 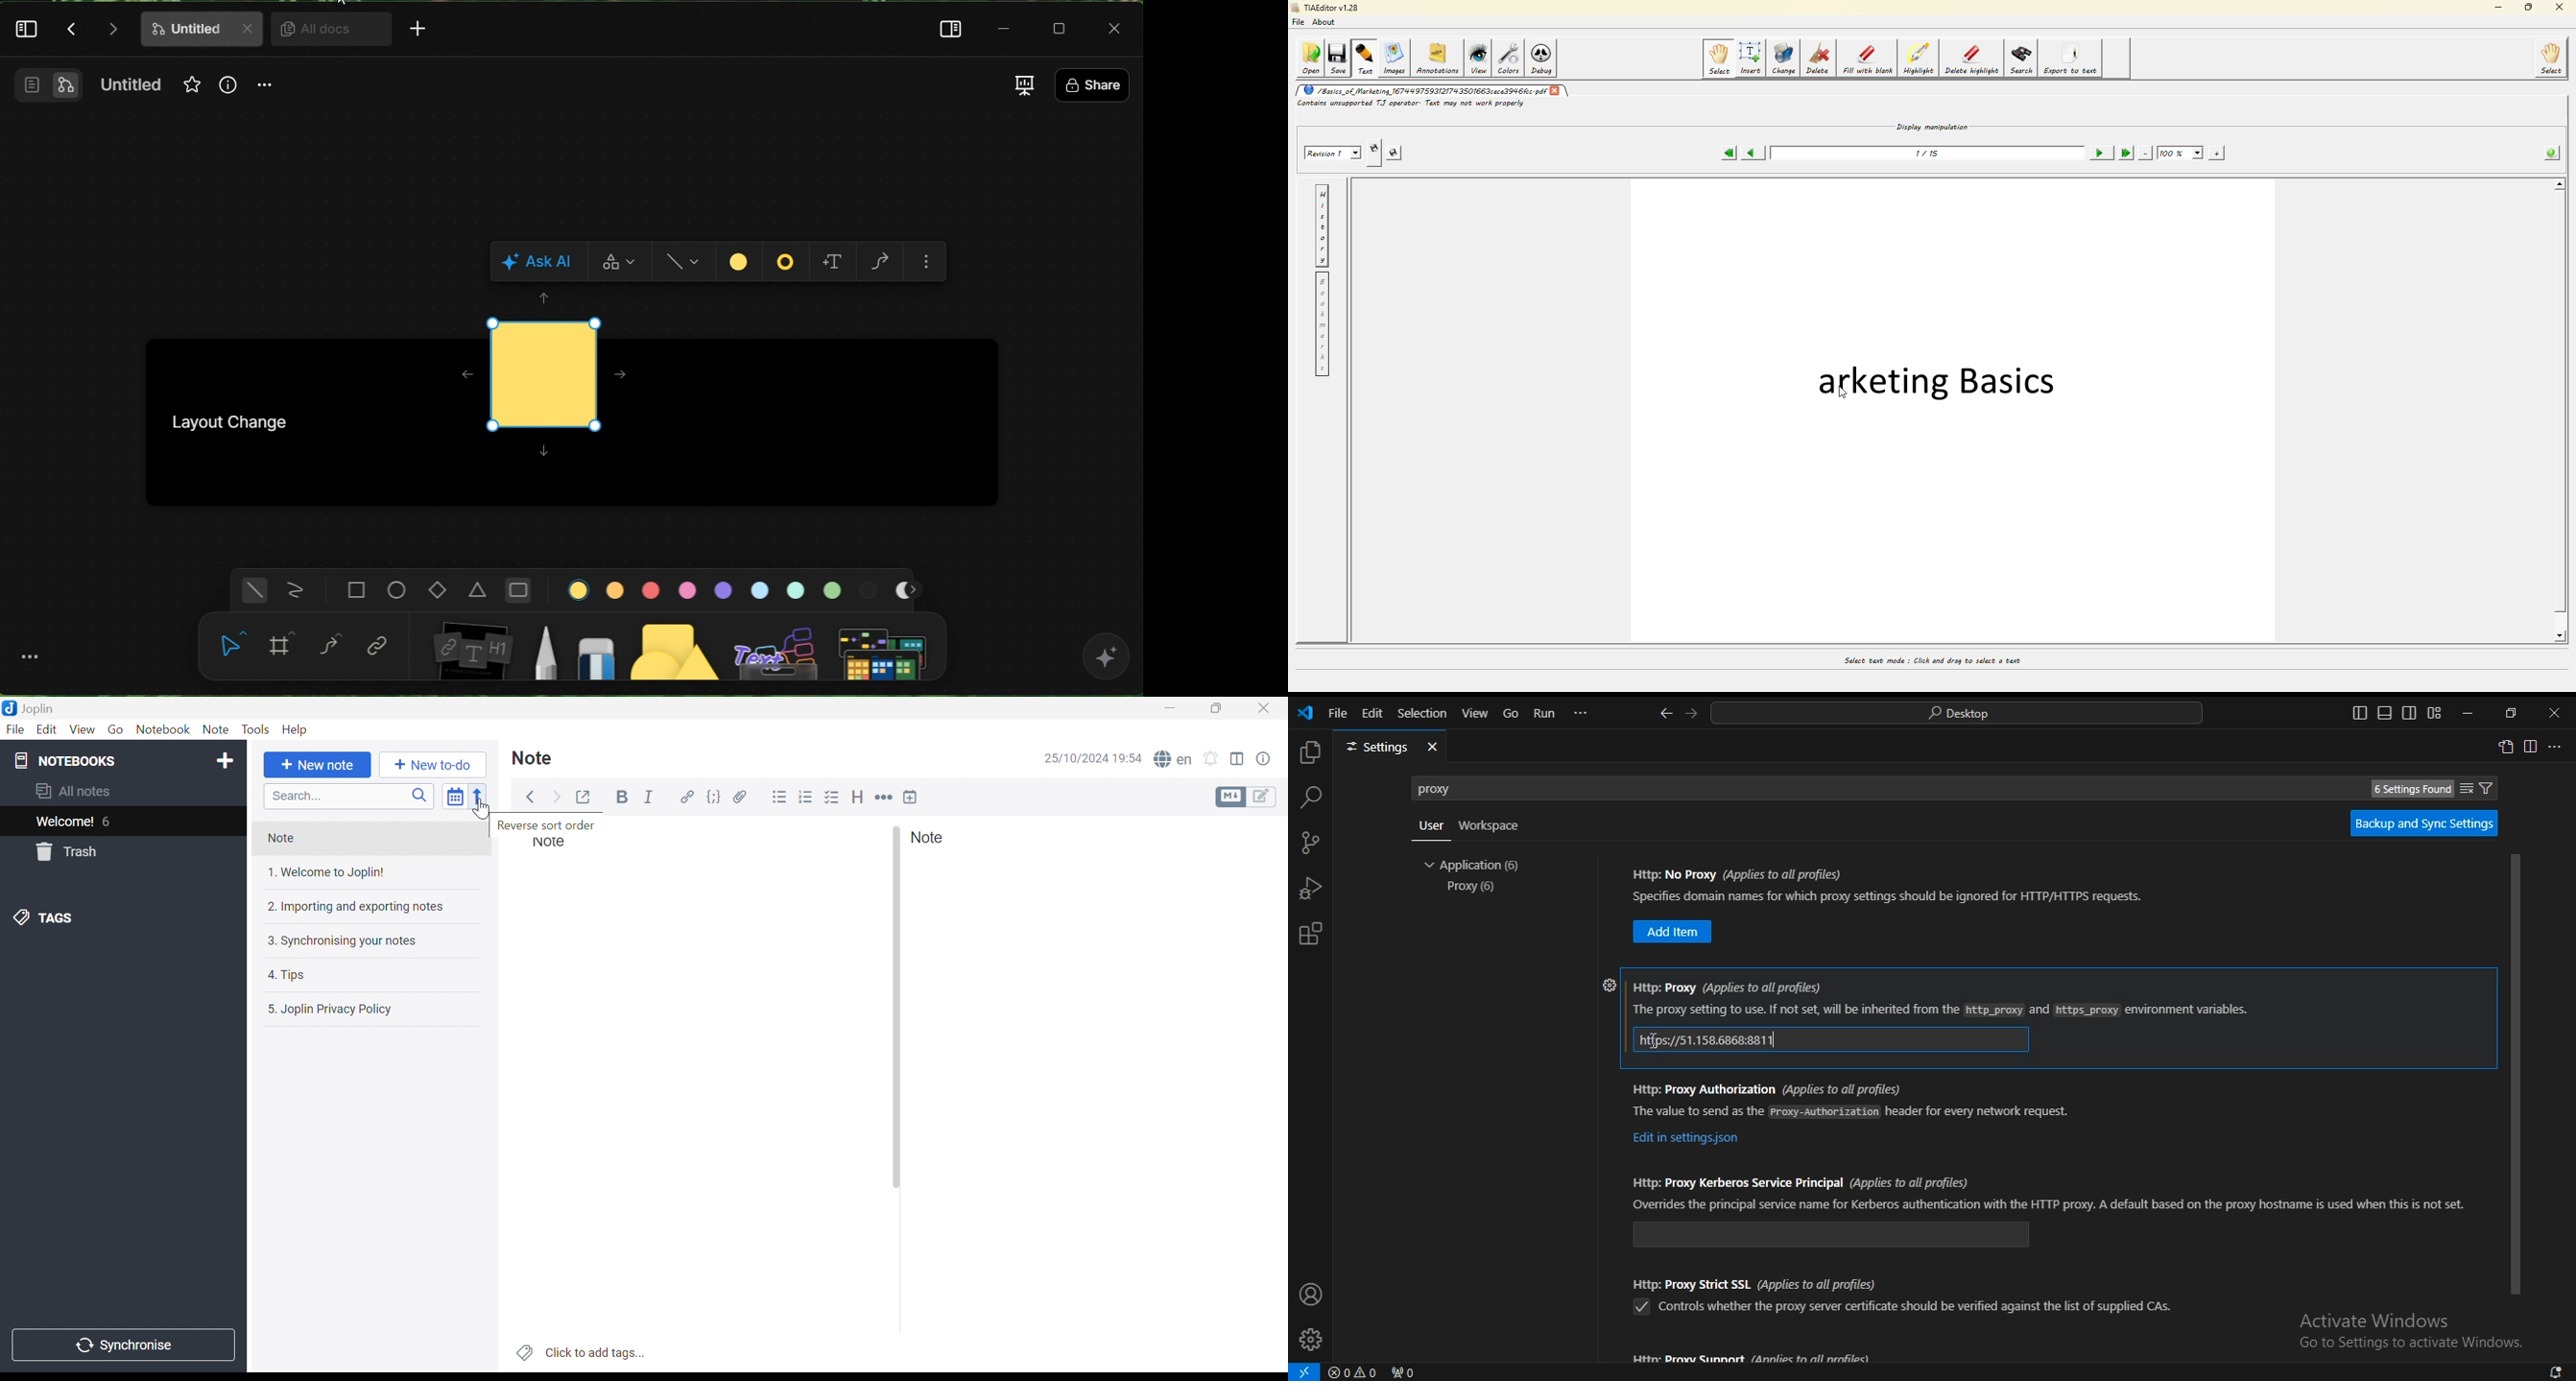 I want to click on bullets, so click(x=834, y=799).